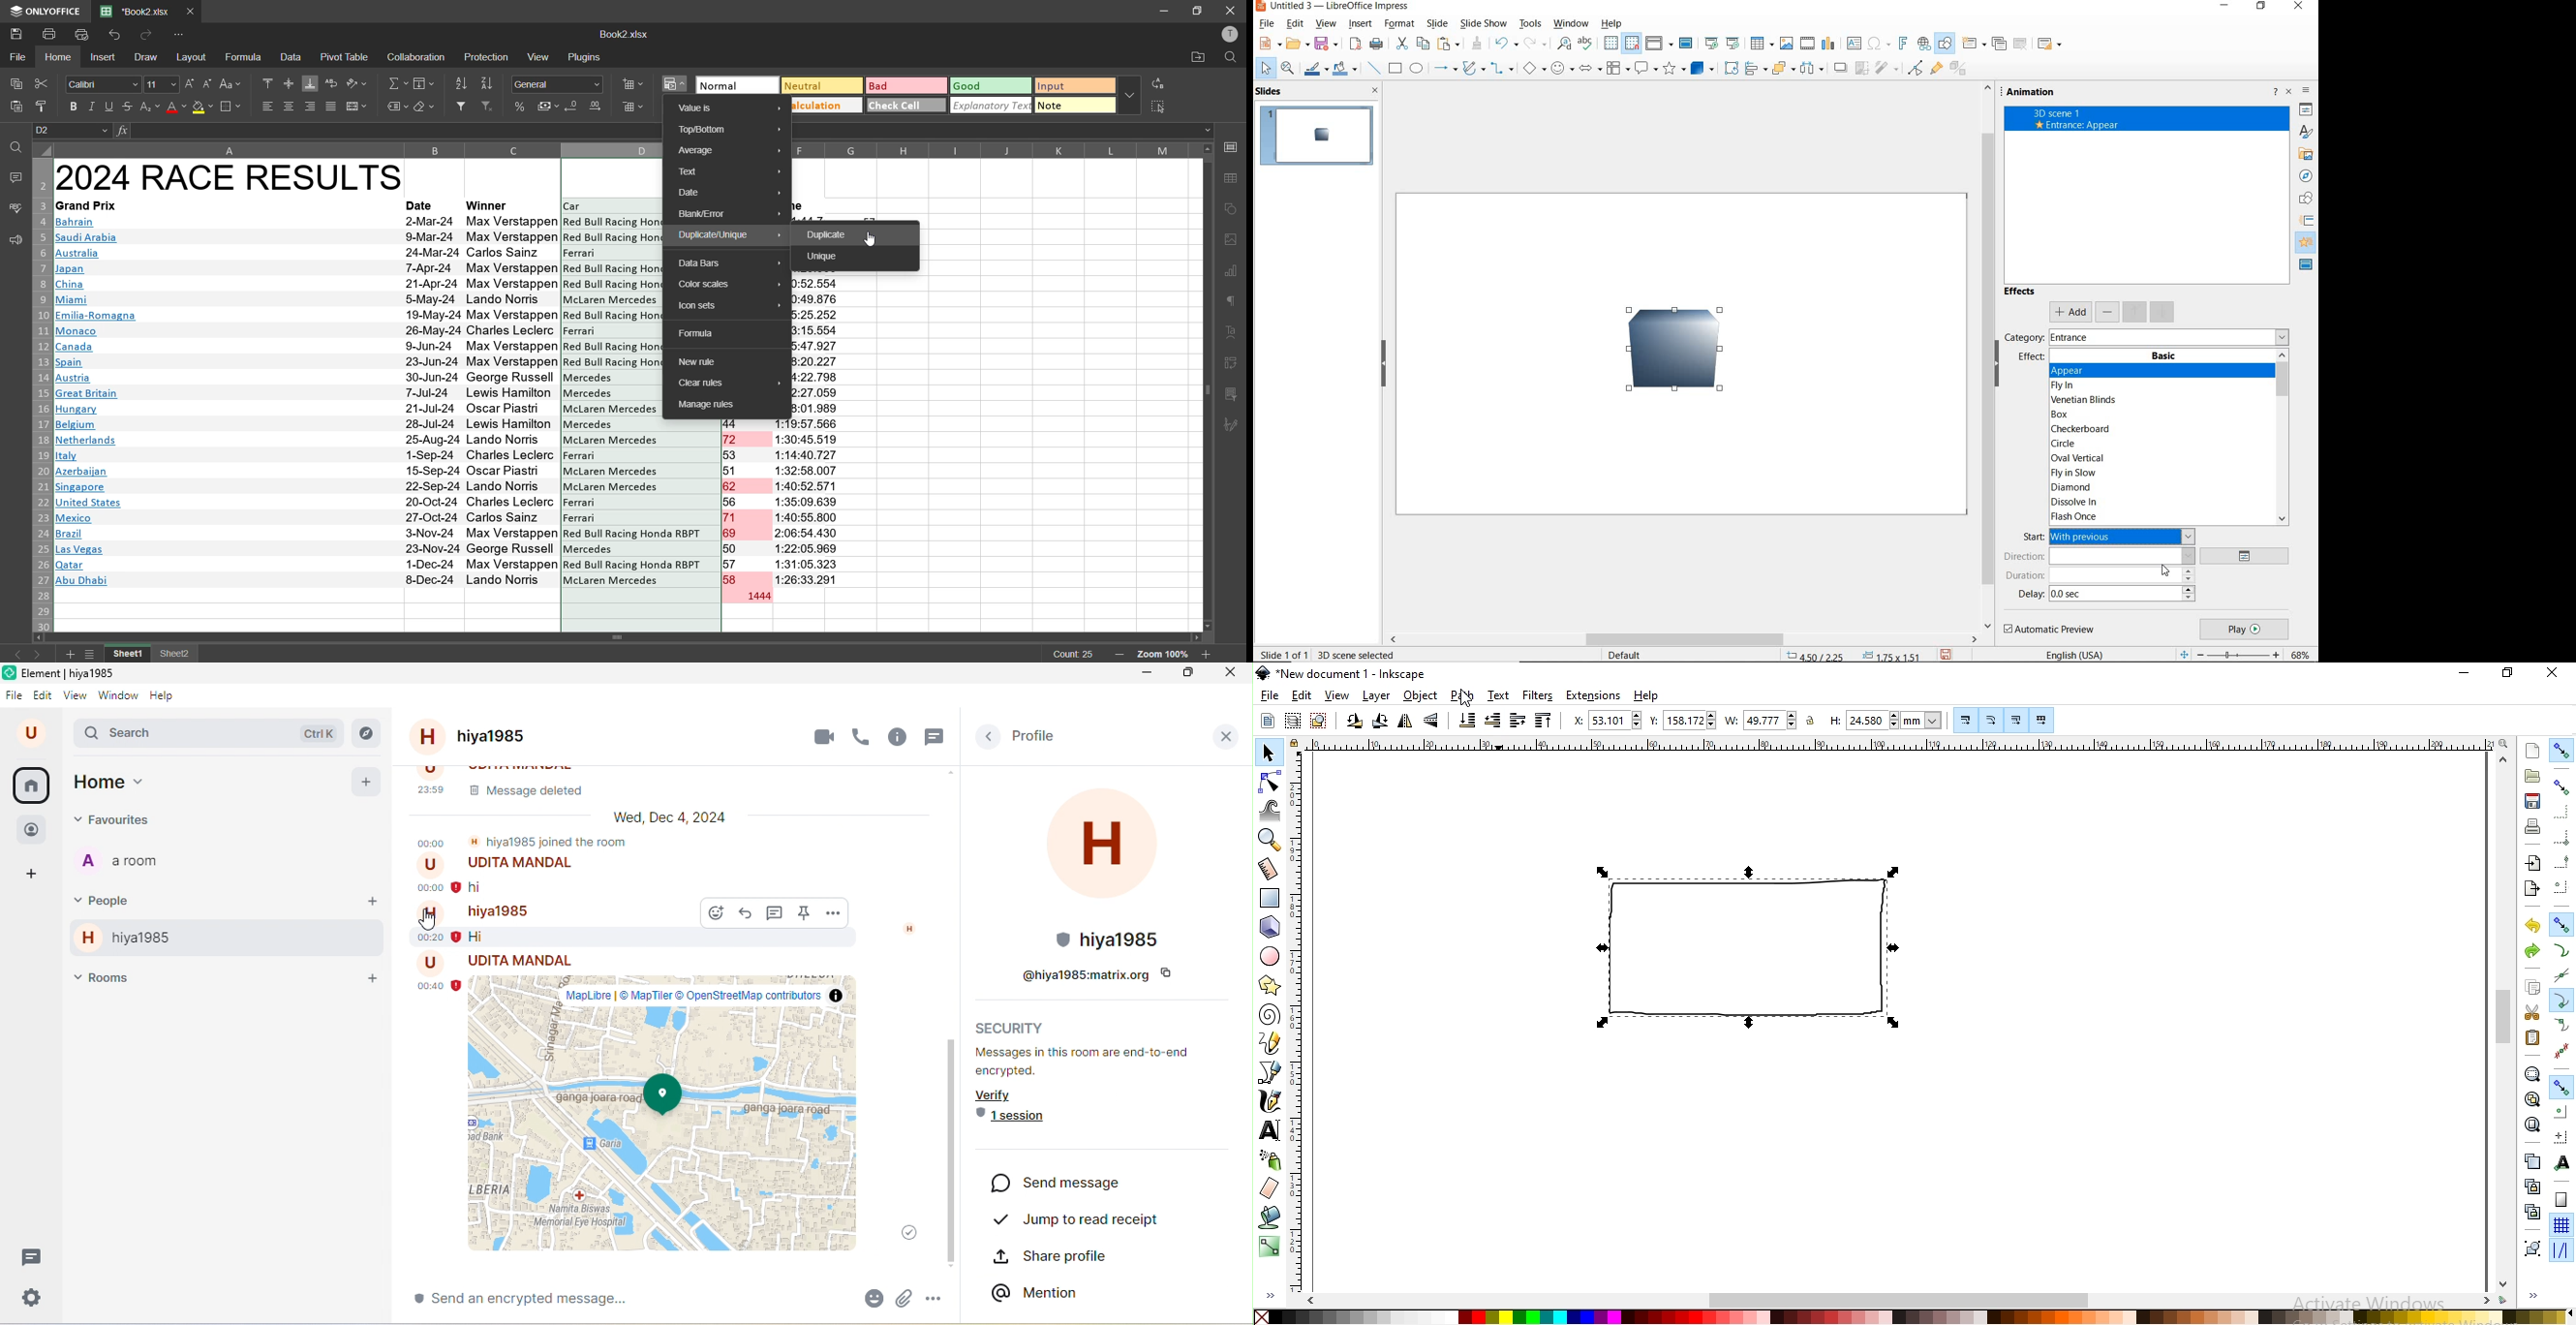  What do you see at coordinates (1757, 945) in the screenshot?
I see `shape image` at bounding box center [1757, 945].